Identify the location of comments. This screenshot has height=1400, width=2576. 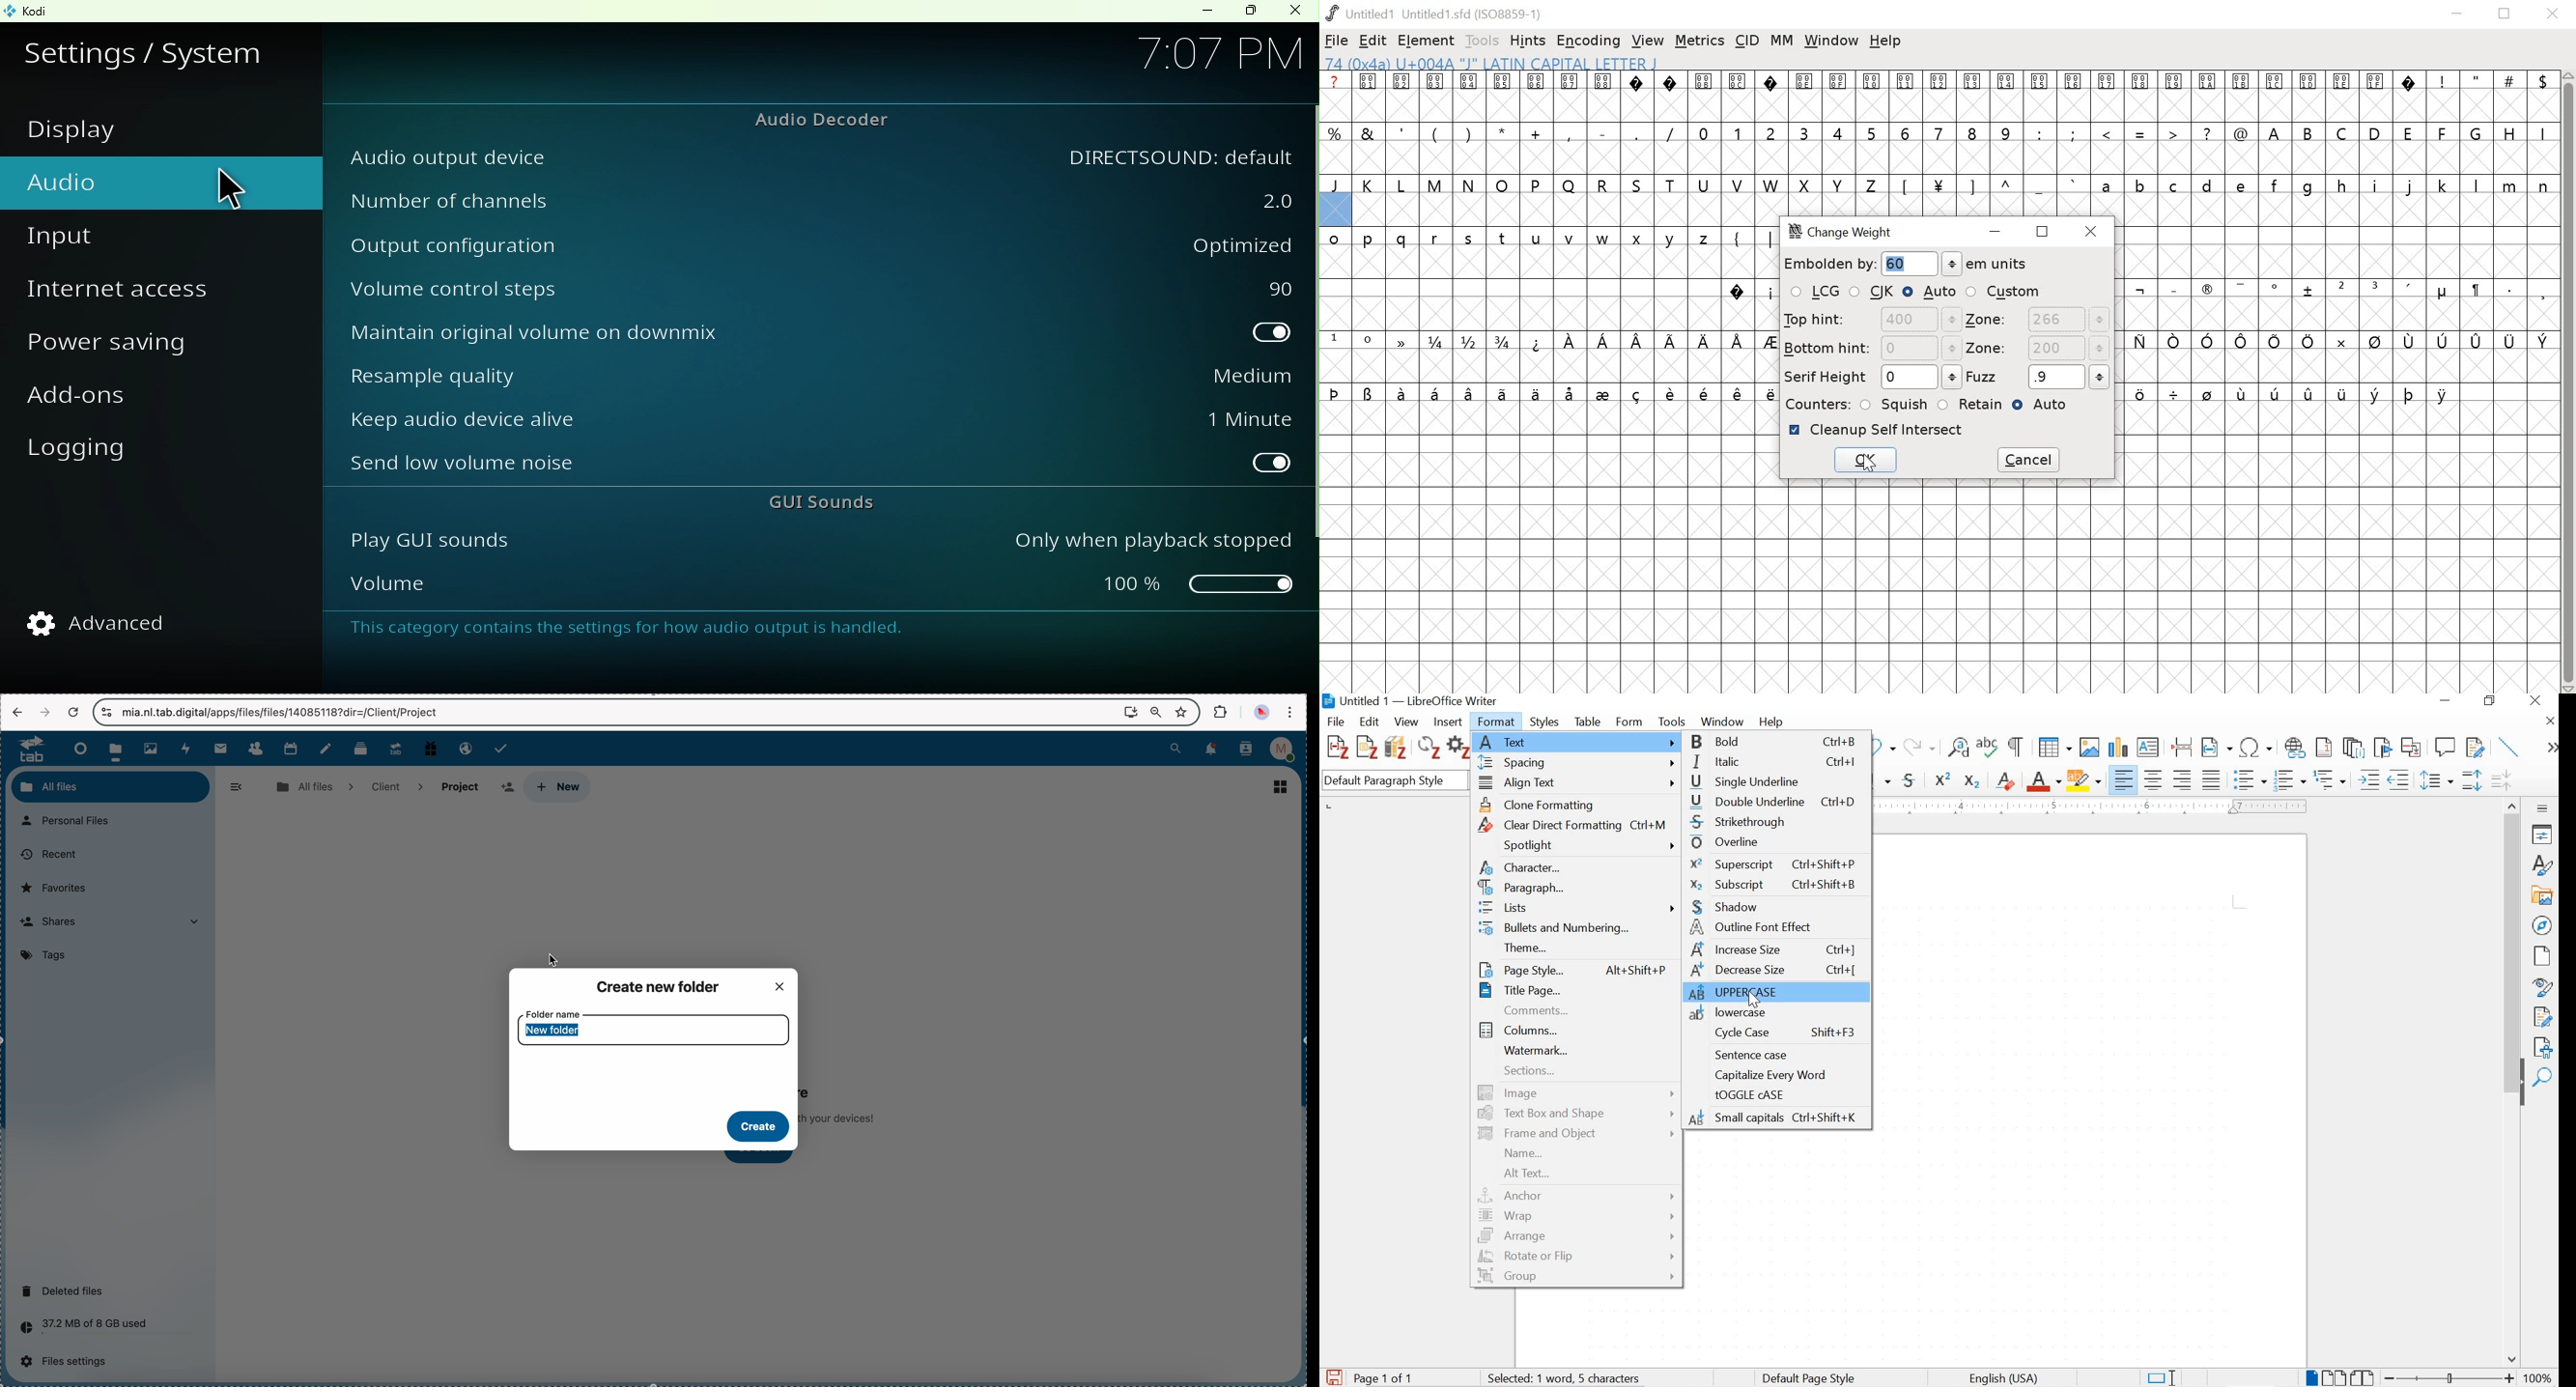
(1573, 1011).